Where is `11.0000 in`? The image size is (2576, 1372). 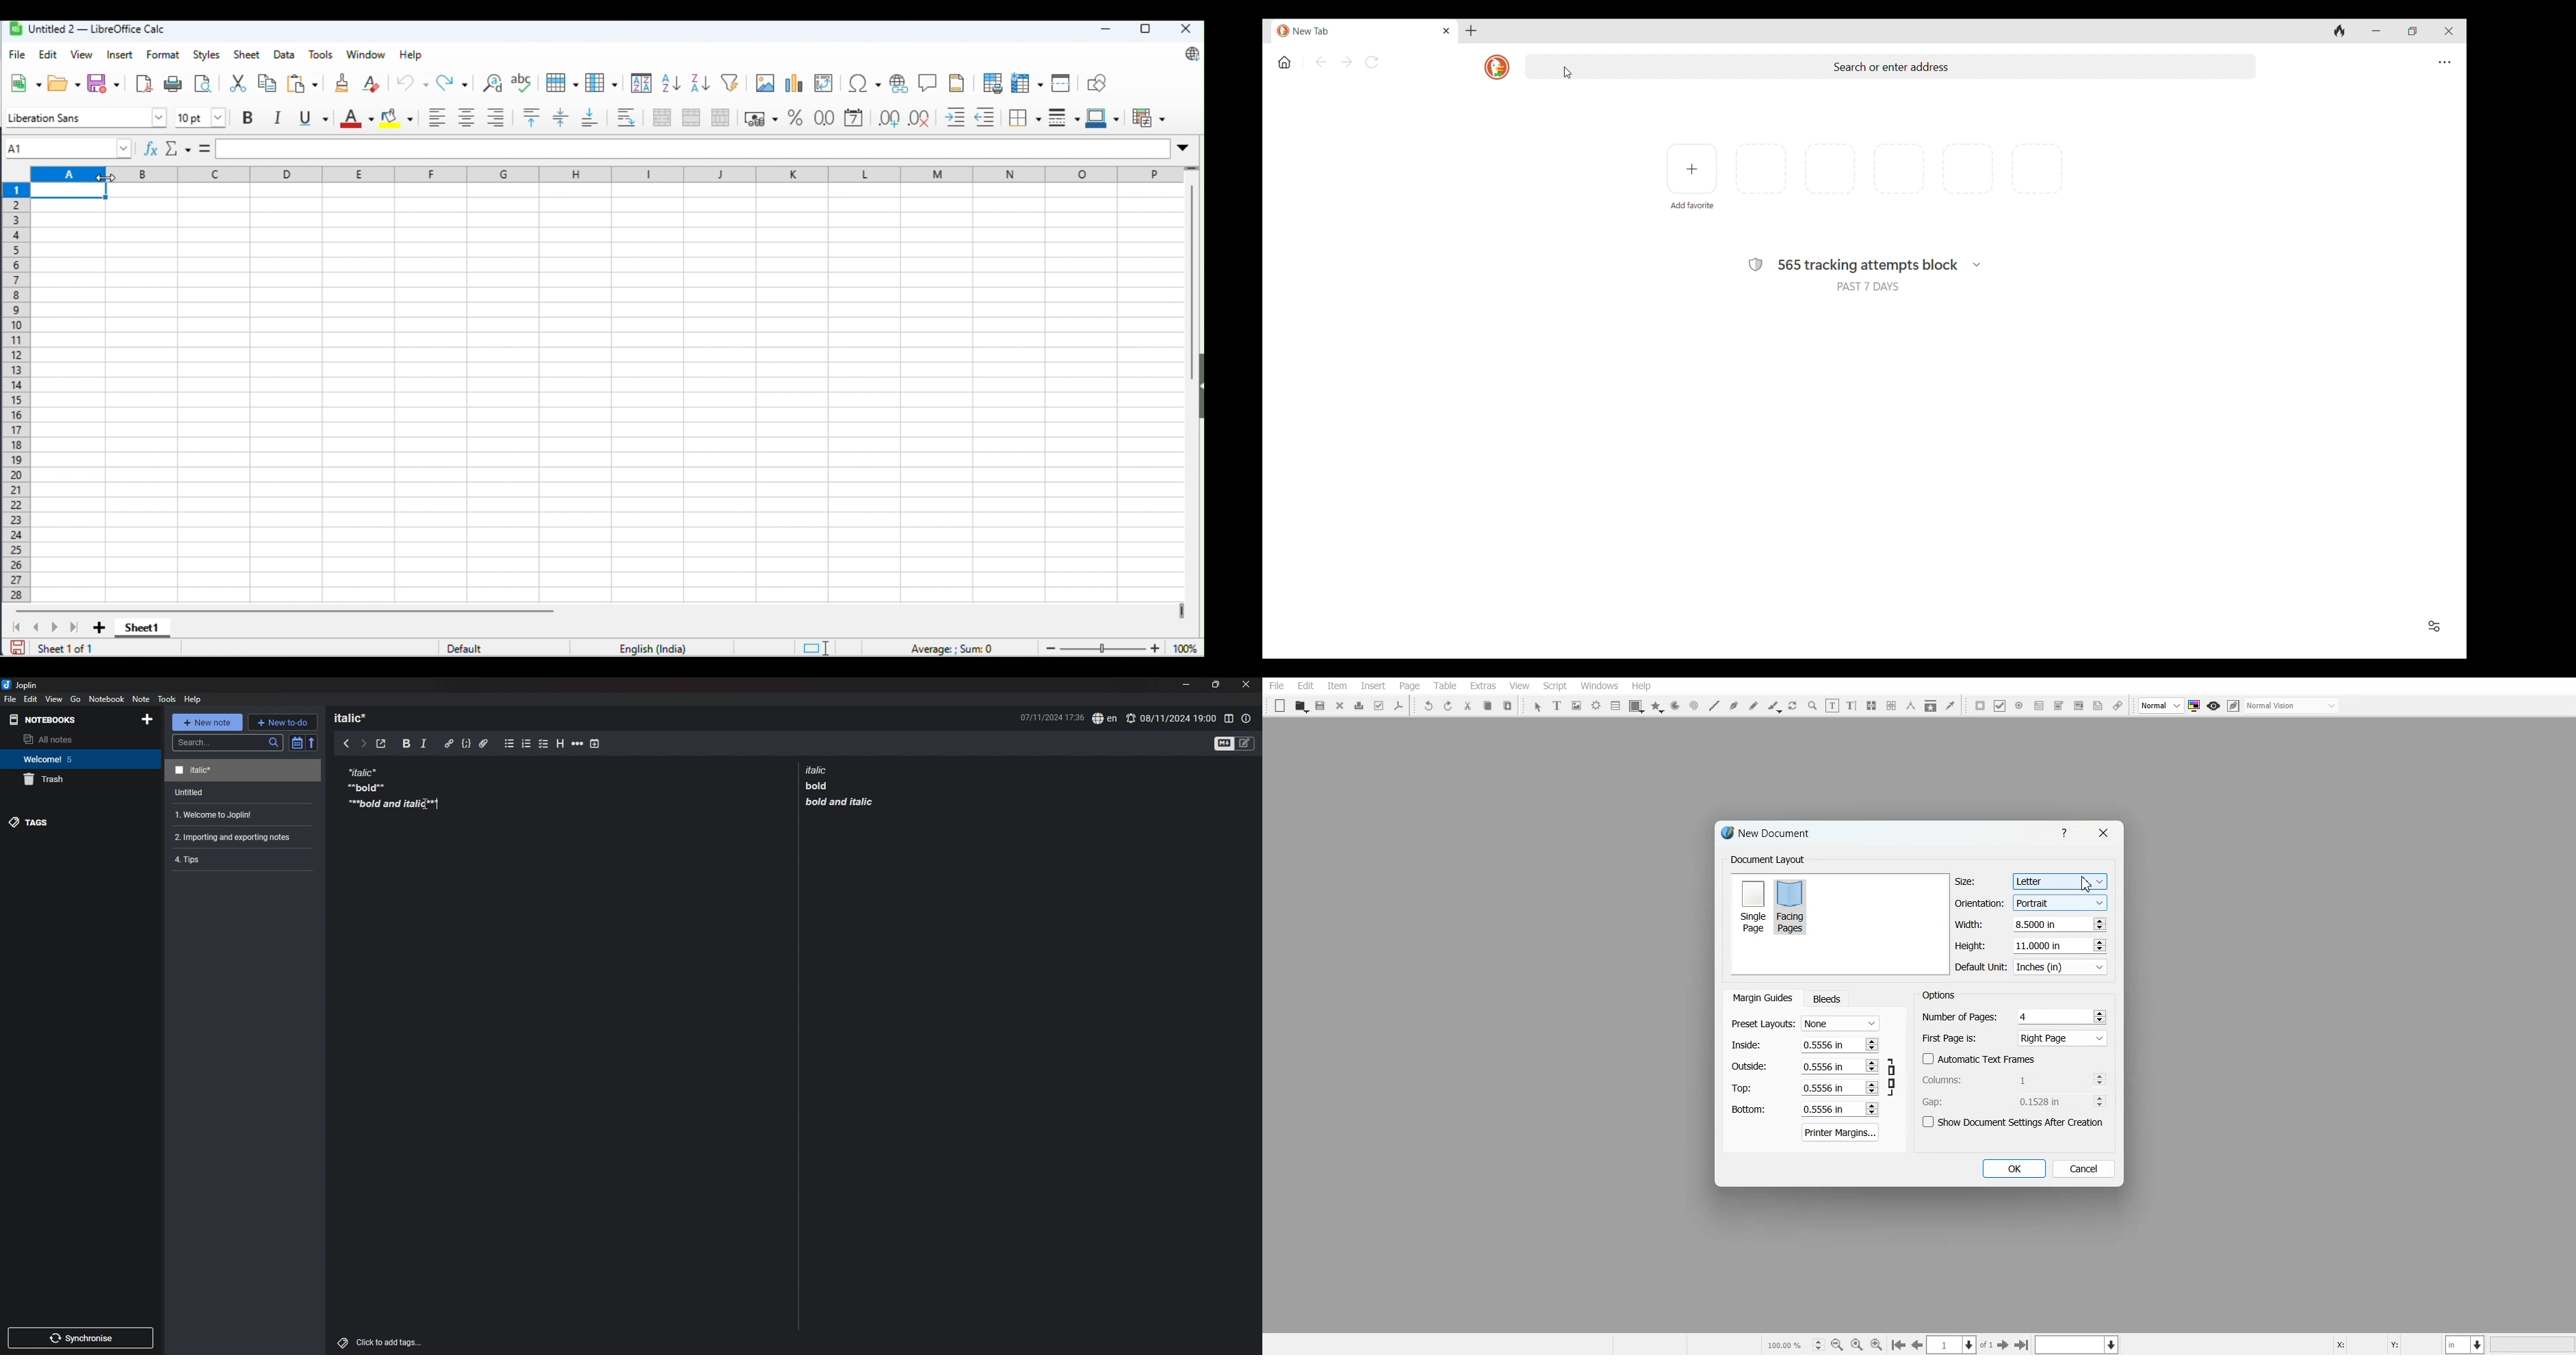 11.0000 in is located at coordinates (2040, 945).